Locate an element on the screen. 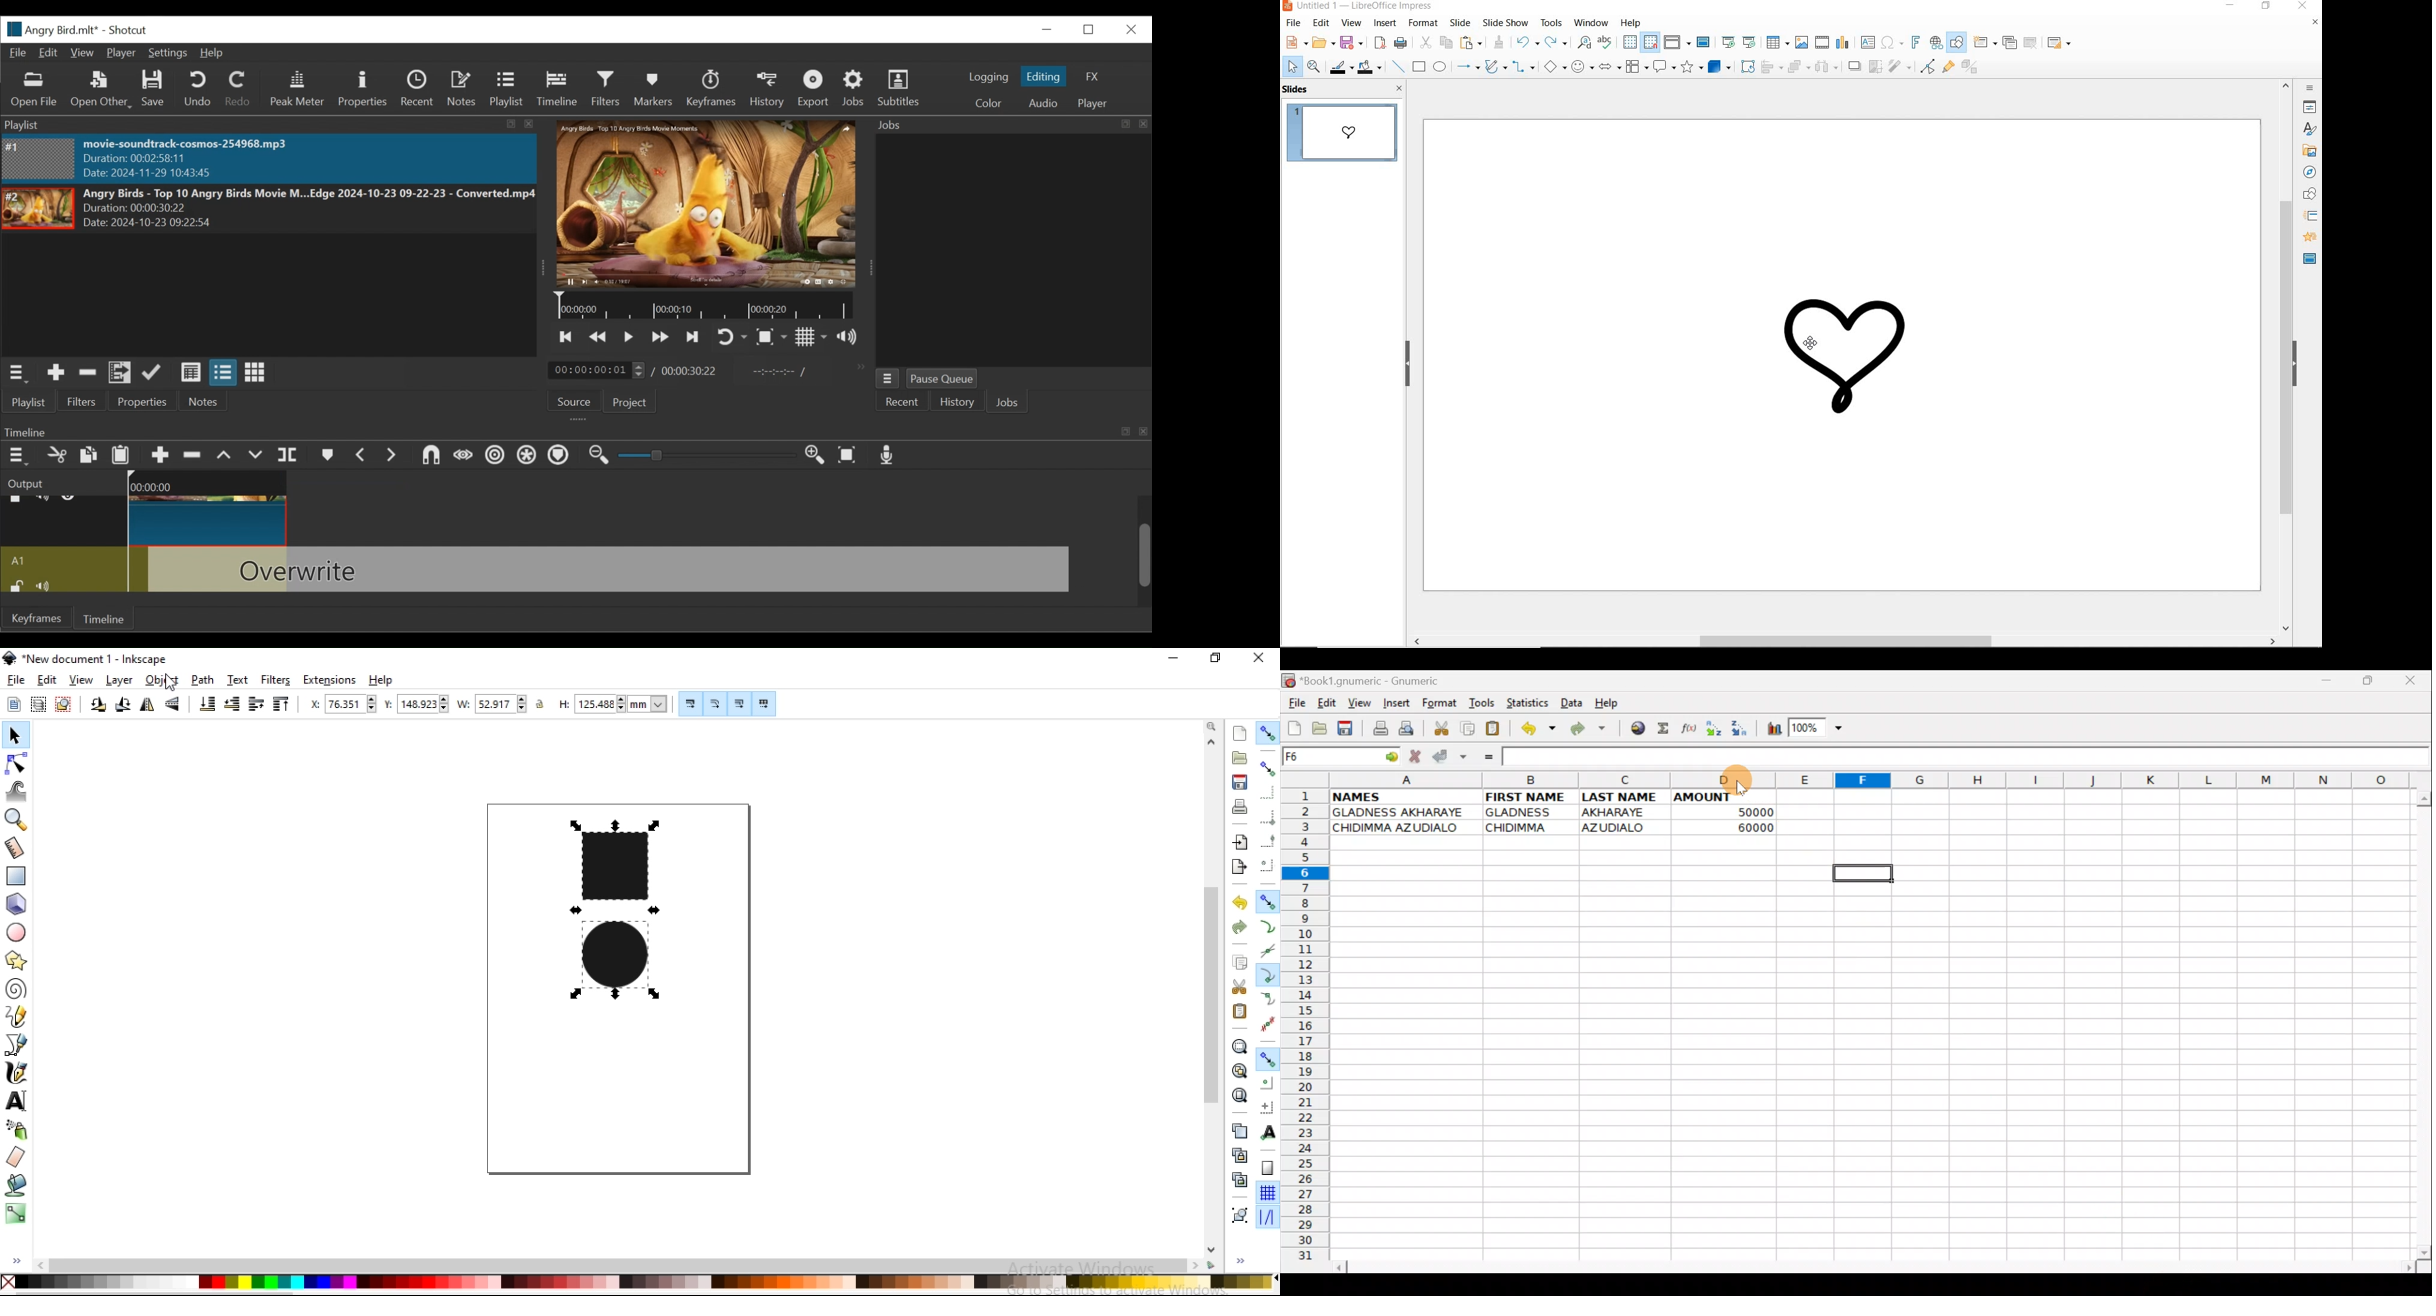  Add the source to the playlist is located at coordinates (56, 373).